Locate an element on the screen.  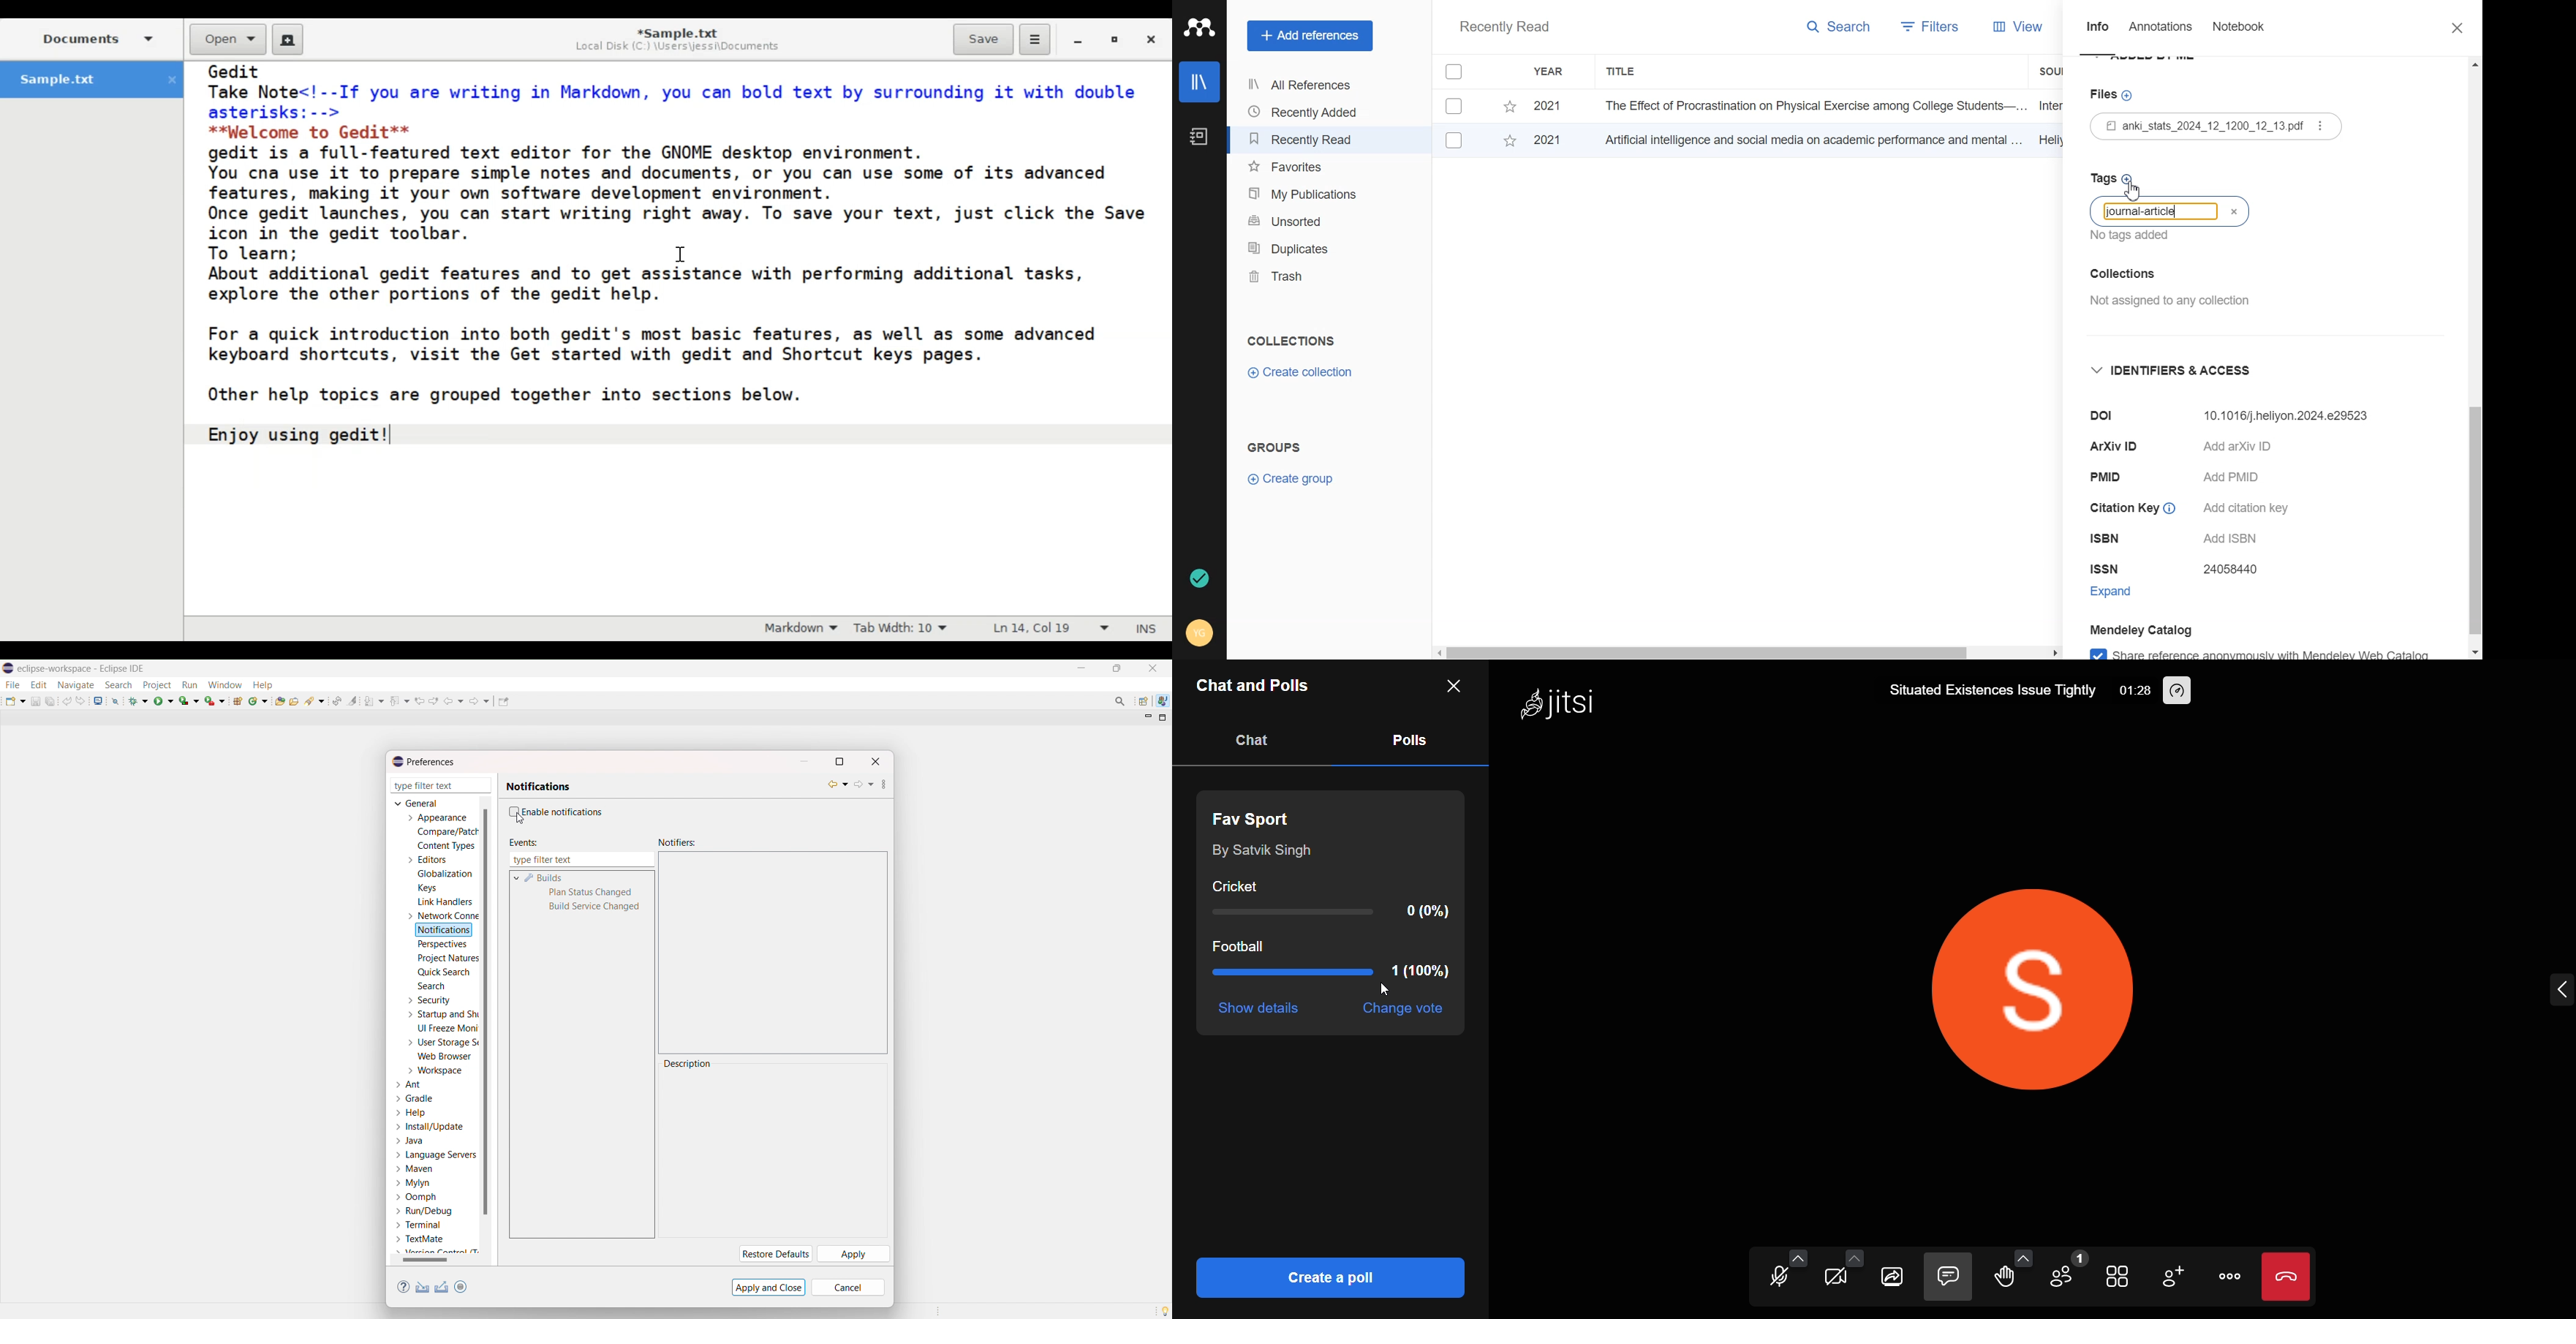
Files is located at coordinates (2222, 128).